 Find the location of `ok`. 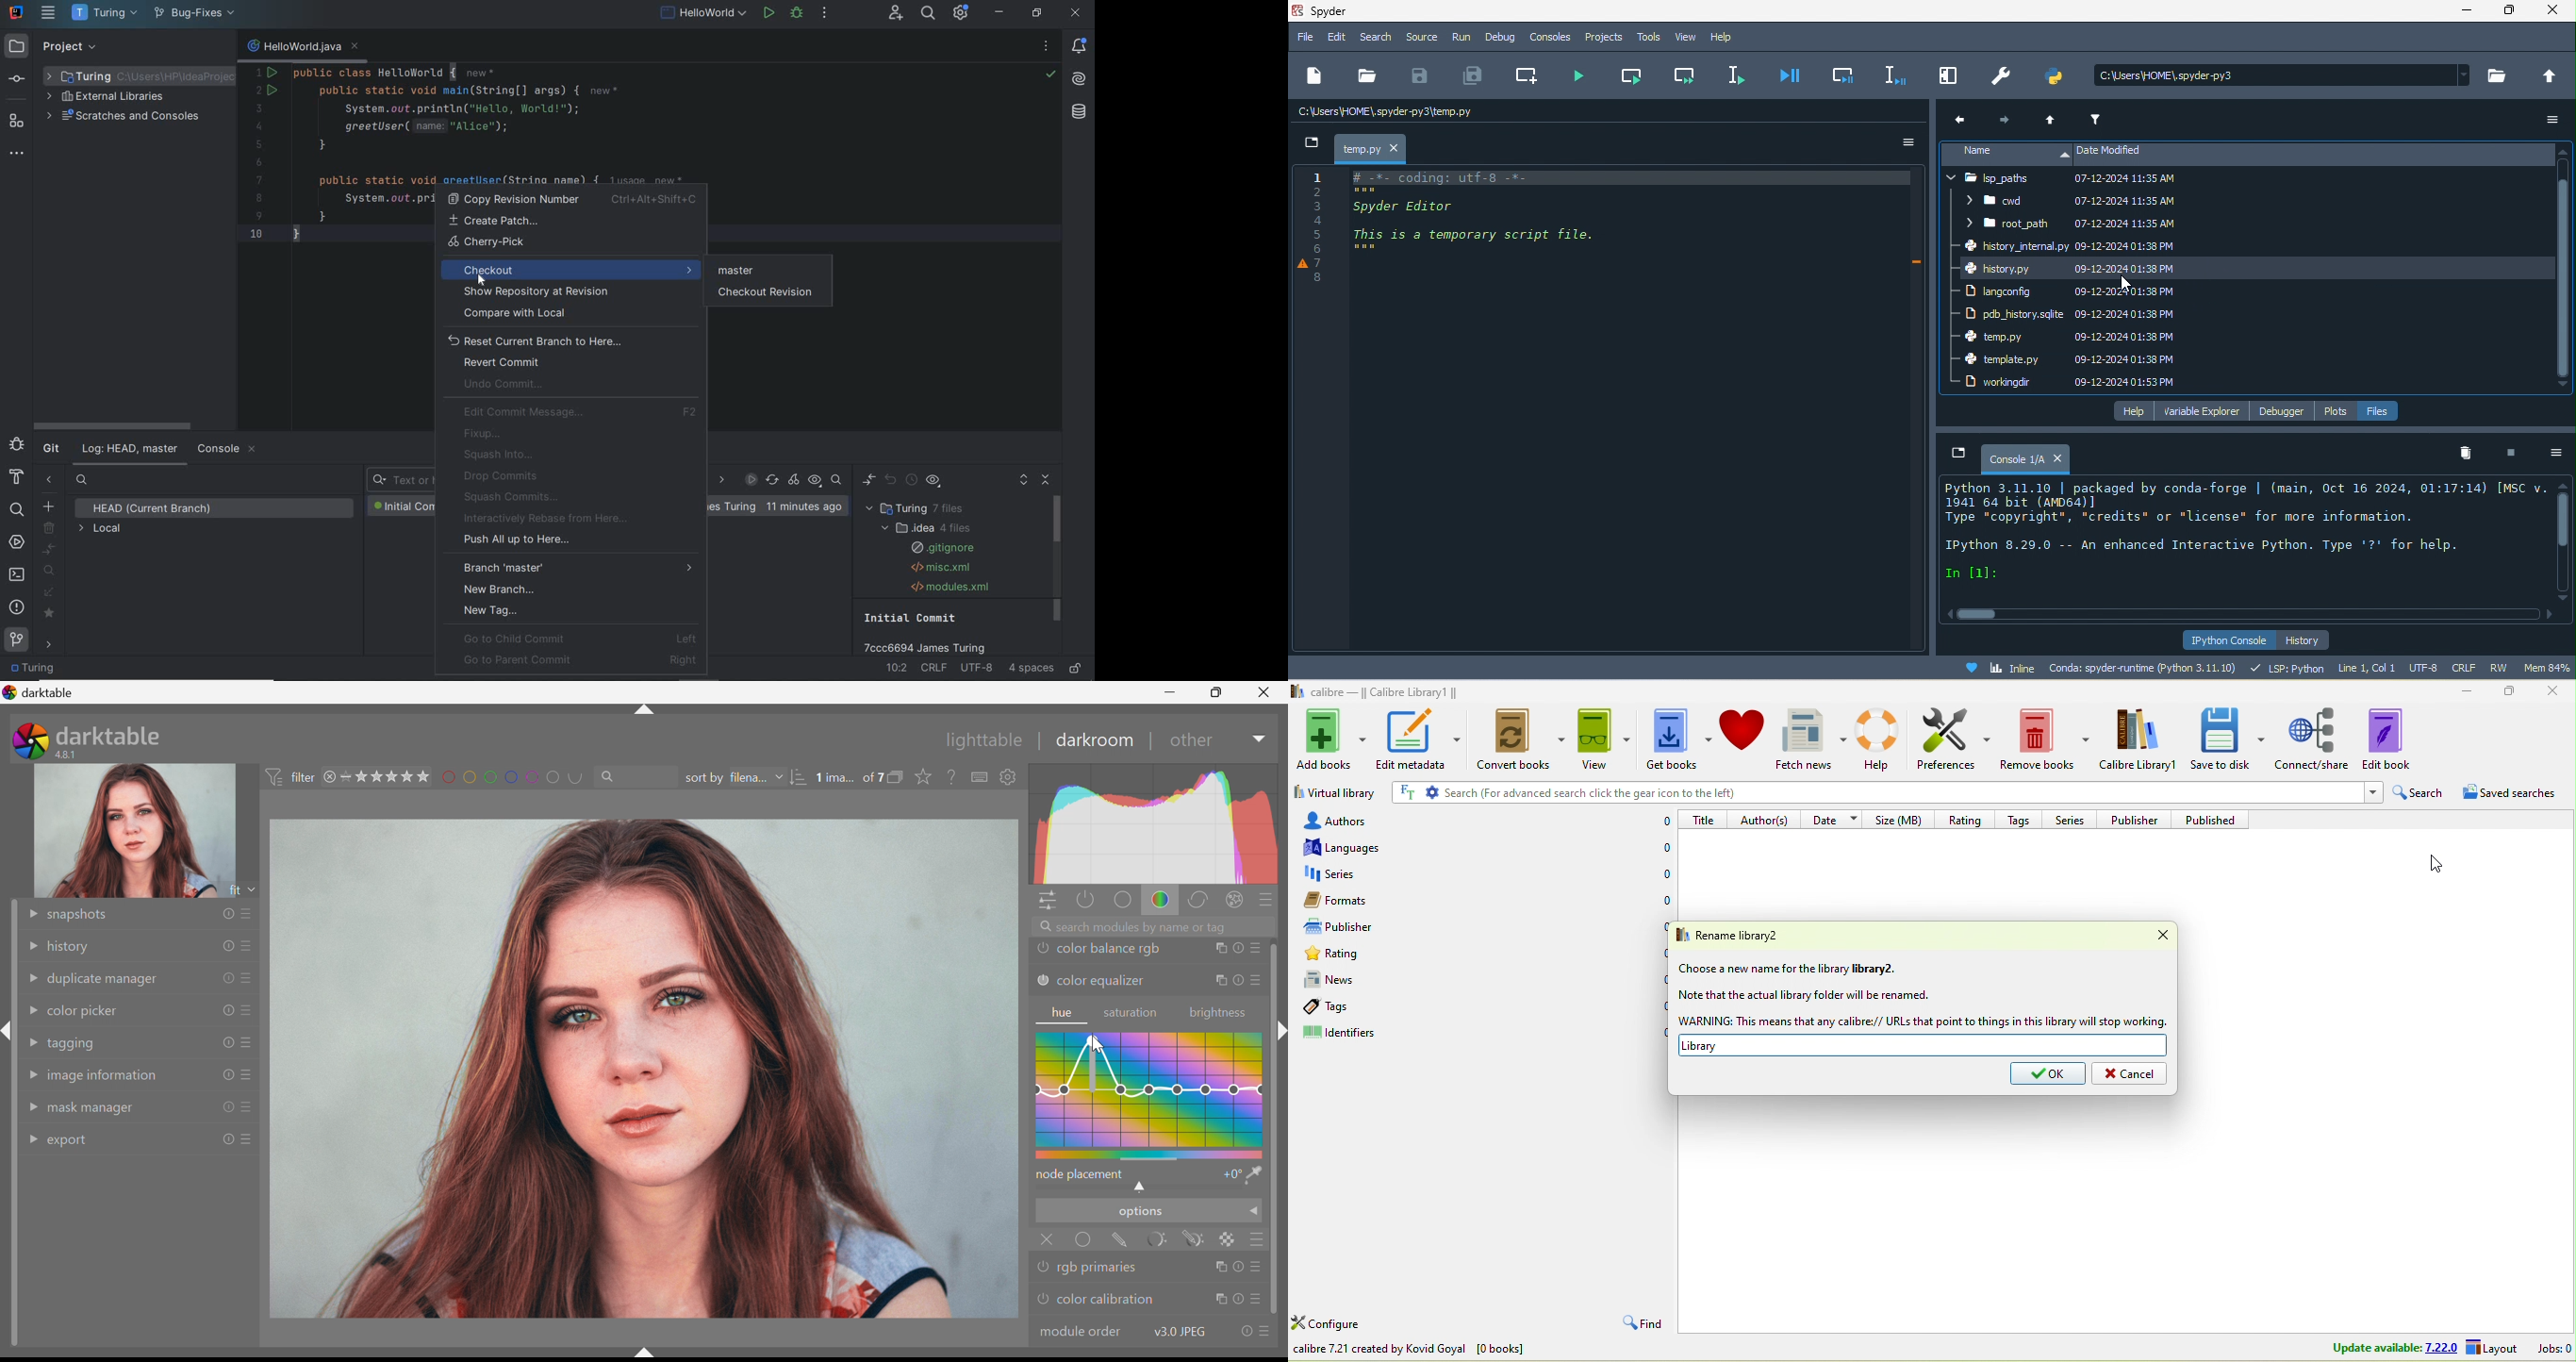

ok is located at coordinates (2048, 1074).